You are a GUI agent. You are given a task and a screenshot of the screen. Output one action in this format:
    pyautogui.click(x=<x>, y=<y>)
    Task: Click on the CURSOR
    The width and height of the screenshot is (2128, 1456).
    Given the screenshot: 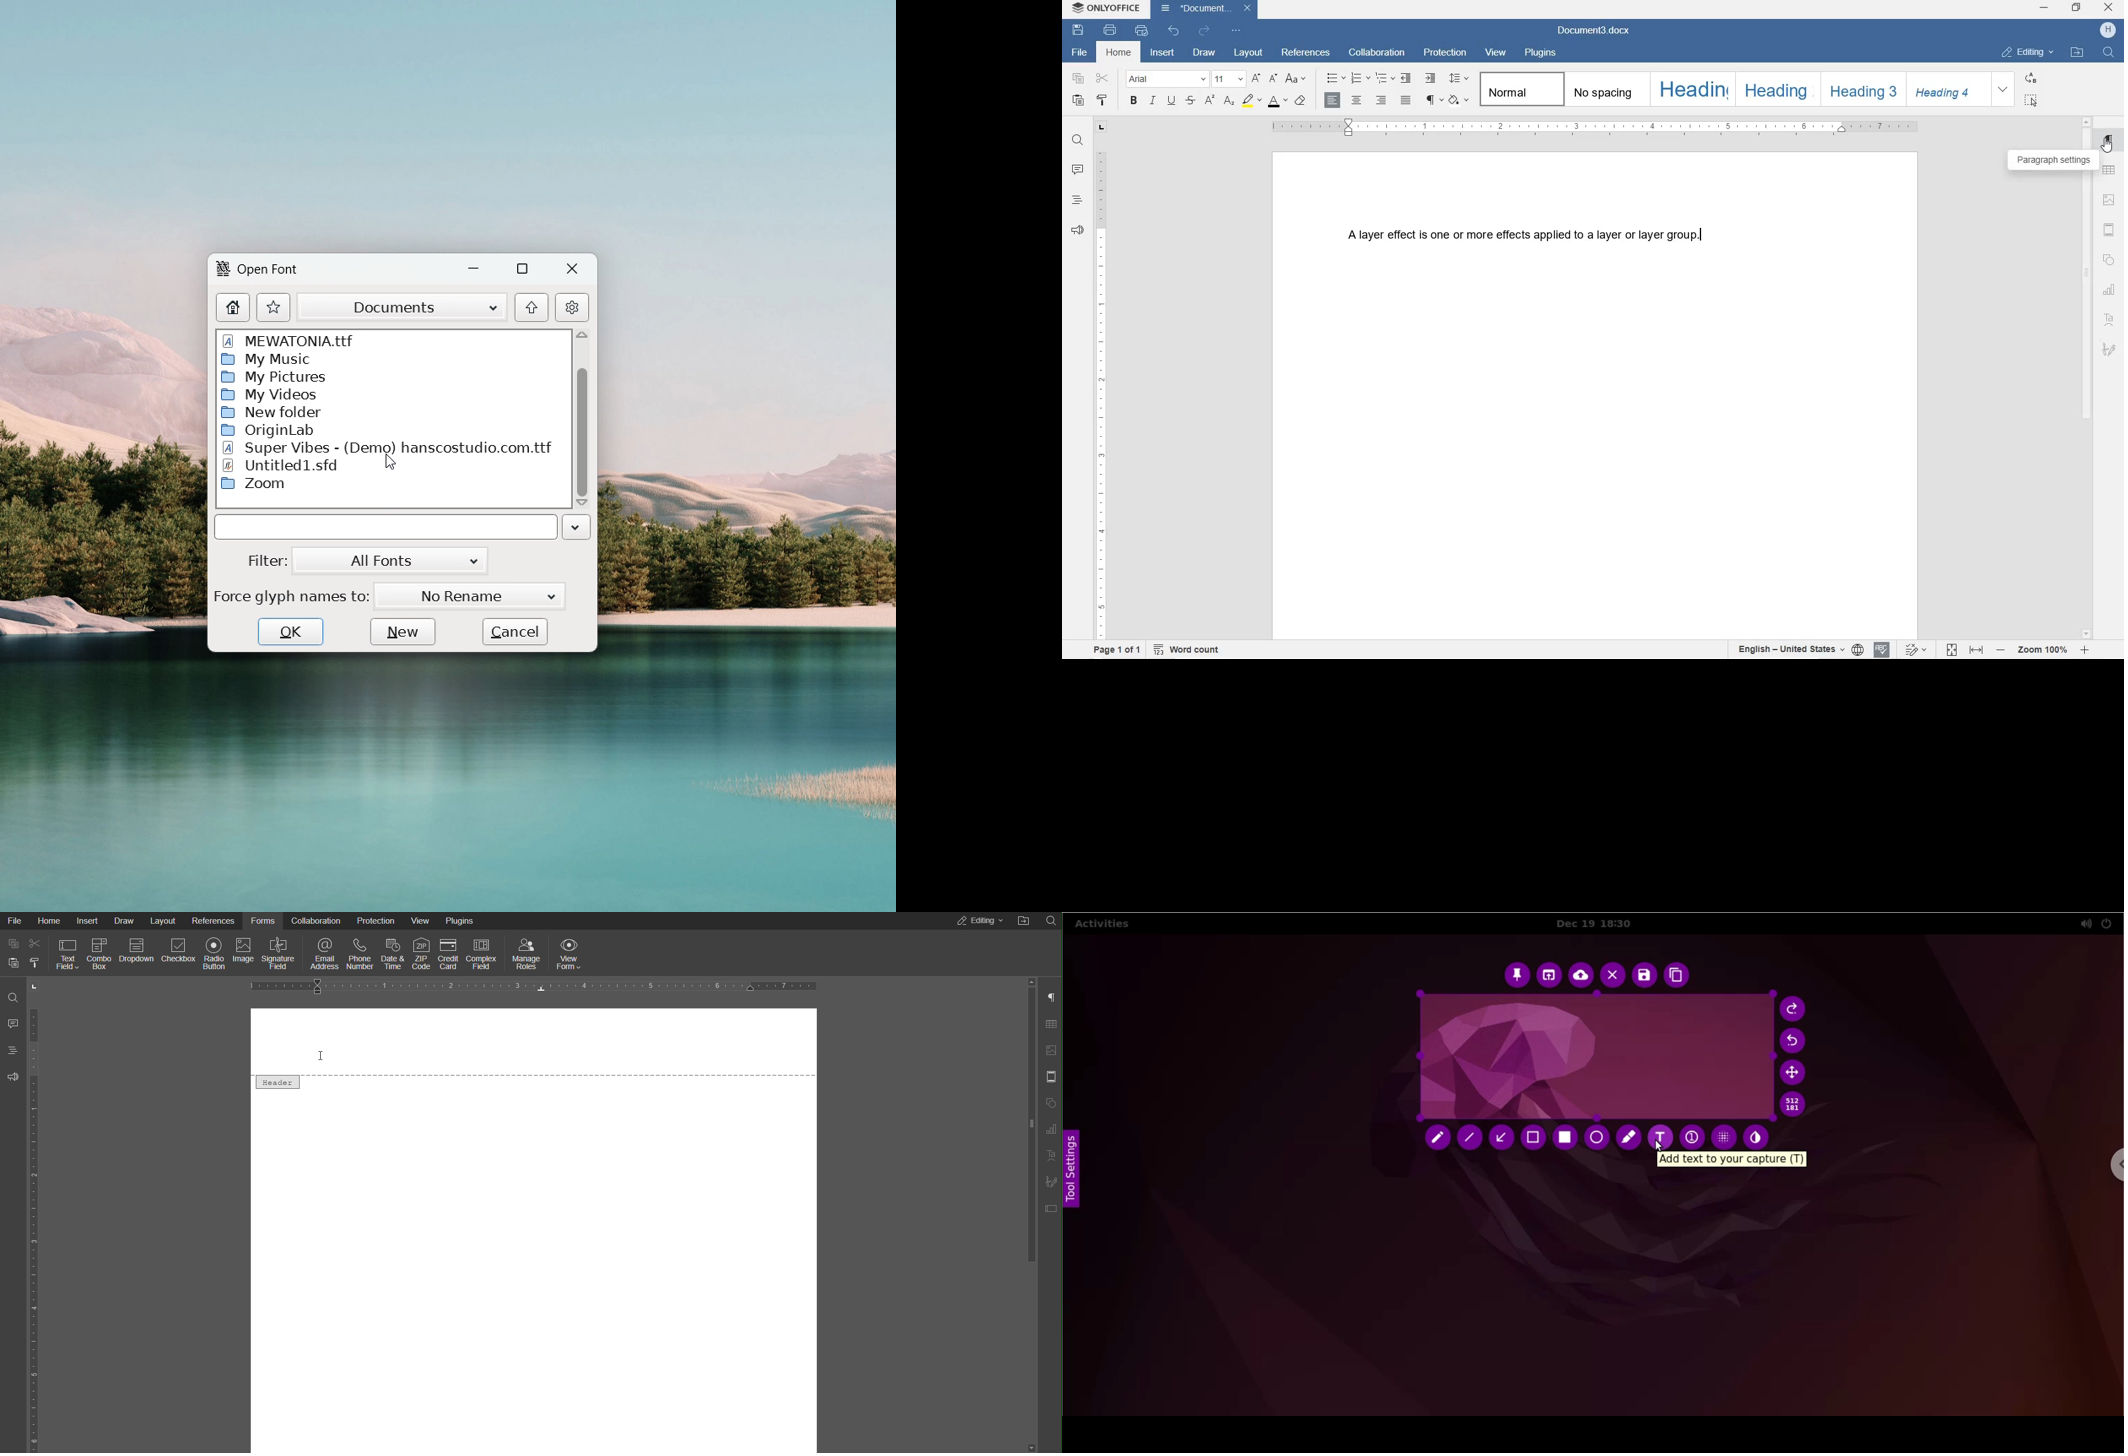 What is the action you would take?
    pyautogui.click(x=2109, y=151)
    